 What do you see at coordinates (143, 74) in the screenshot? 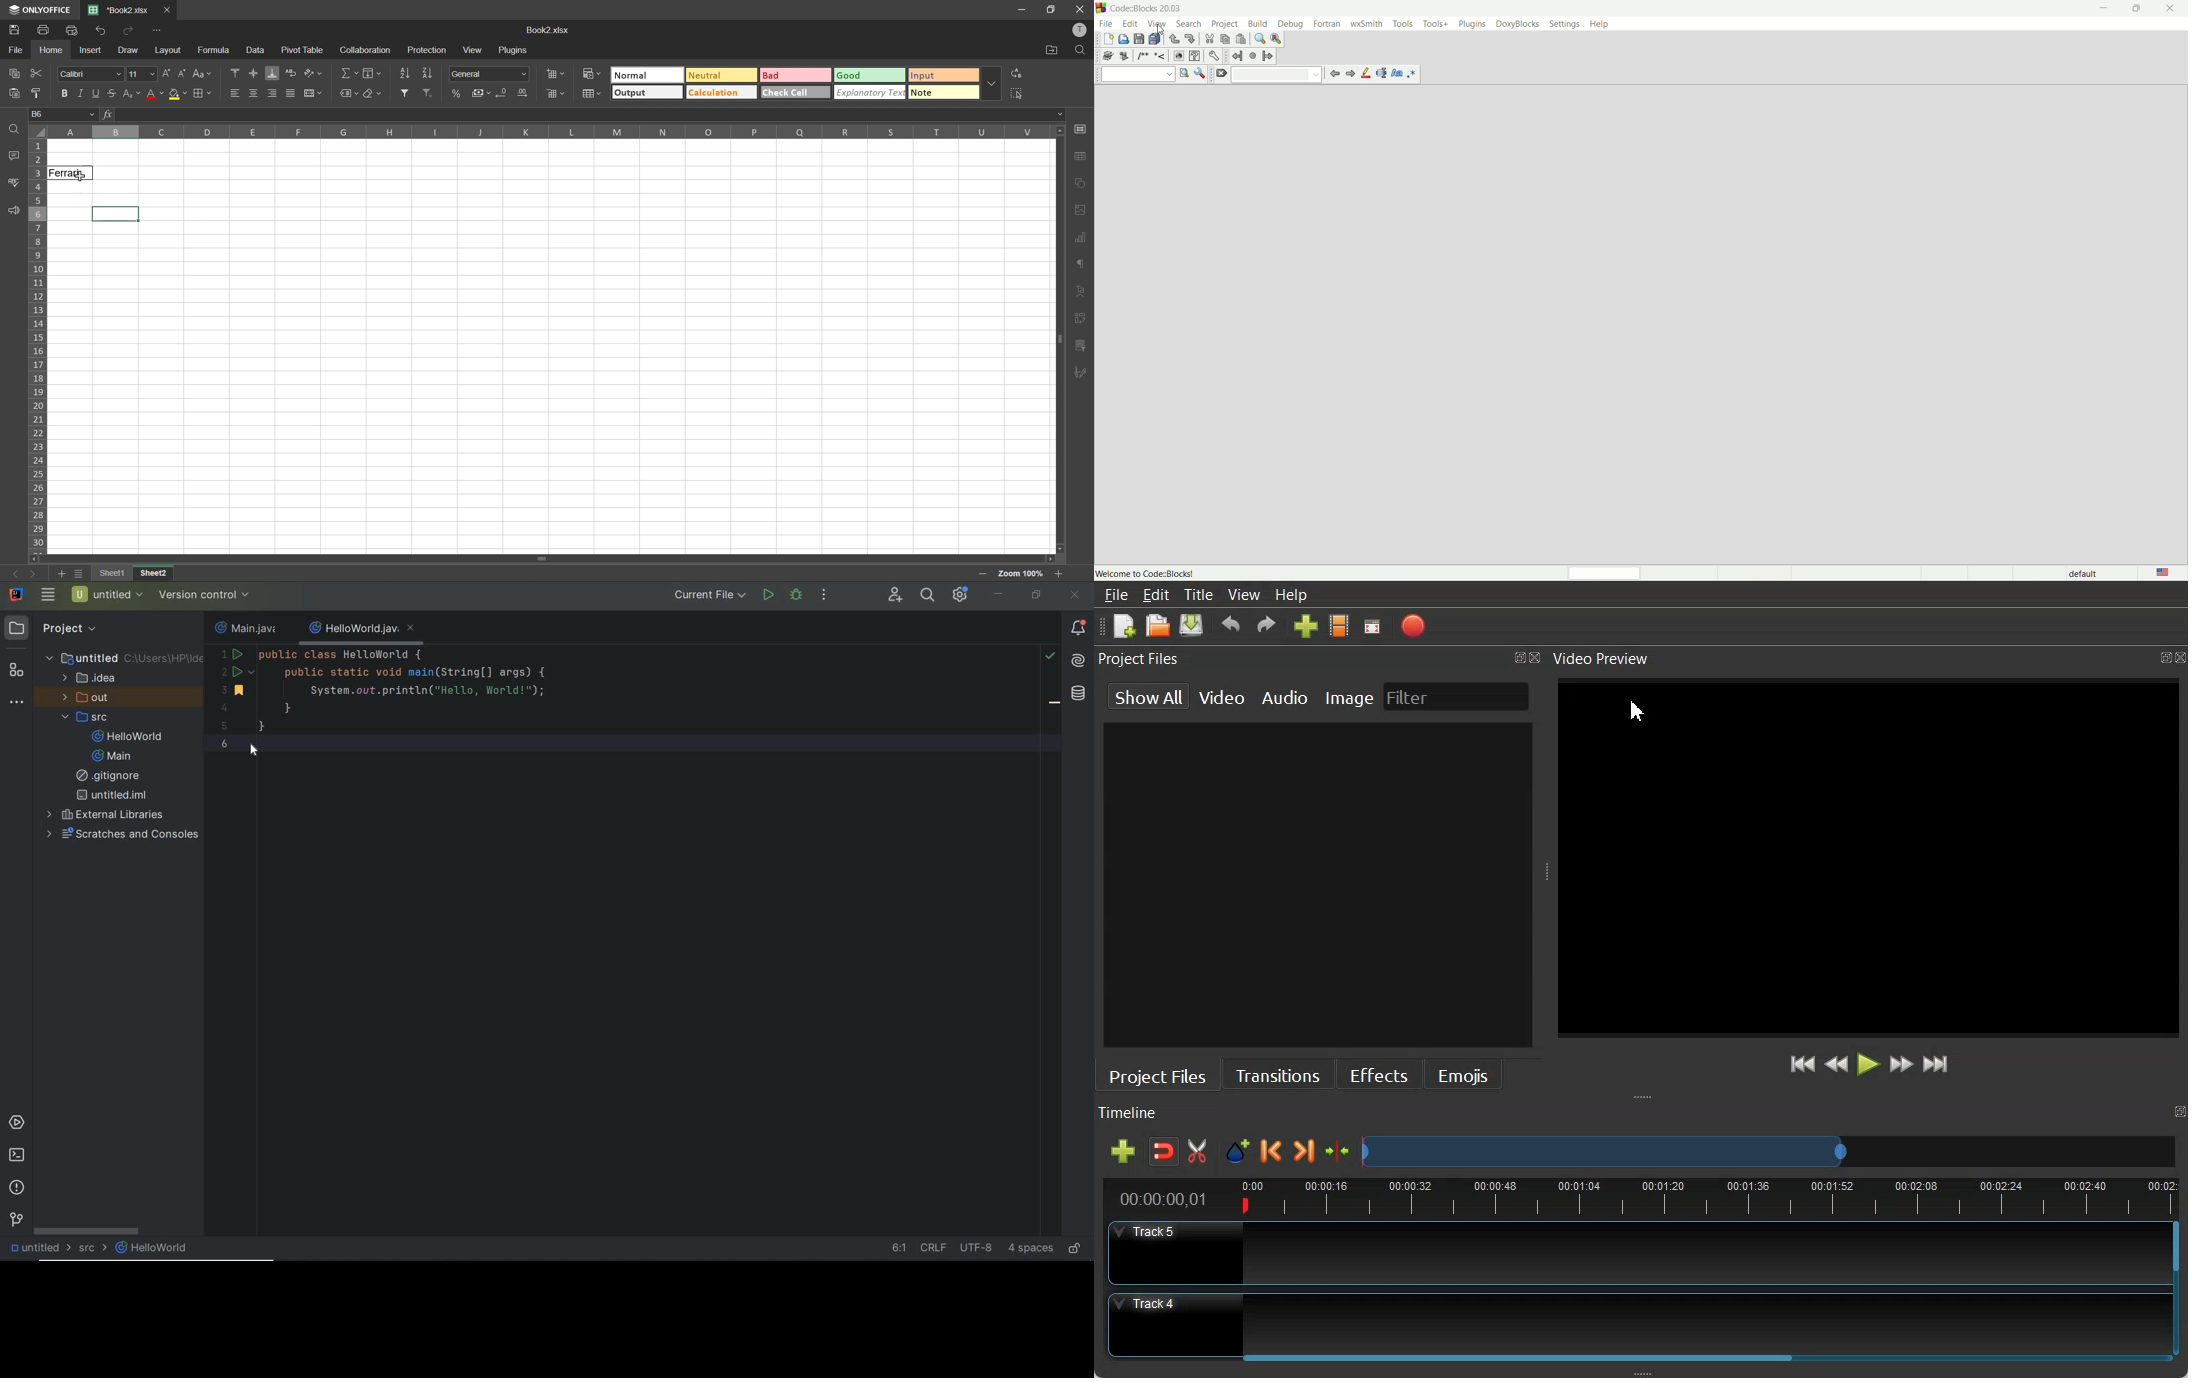
I see `font size` at bounding box center [143, 74].